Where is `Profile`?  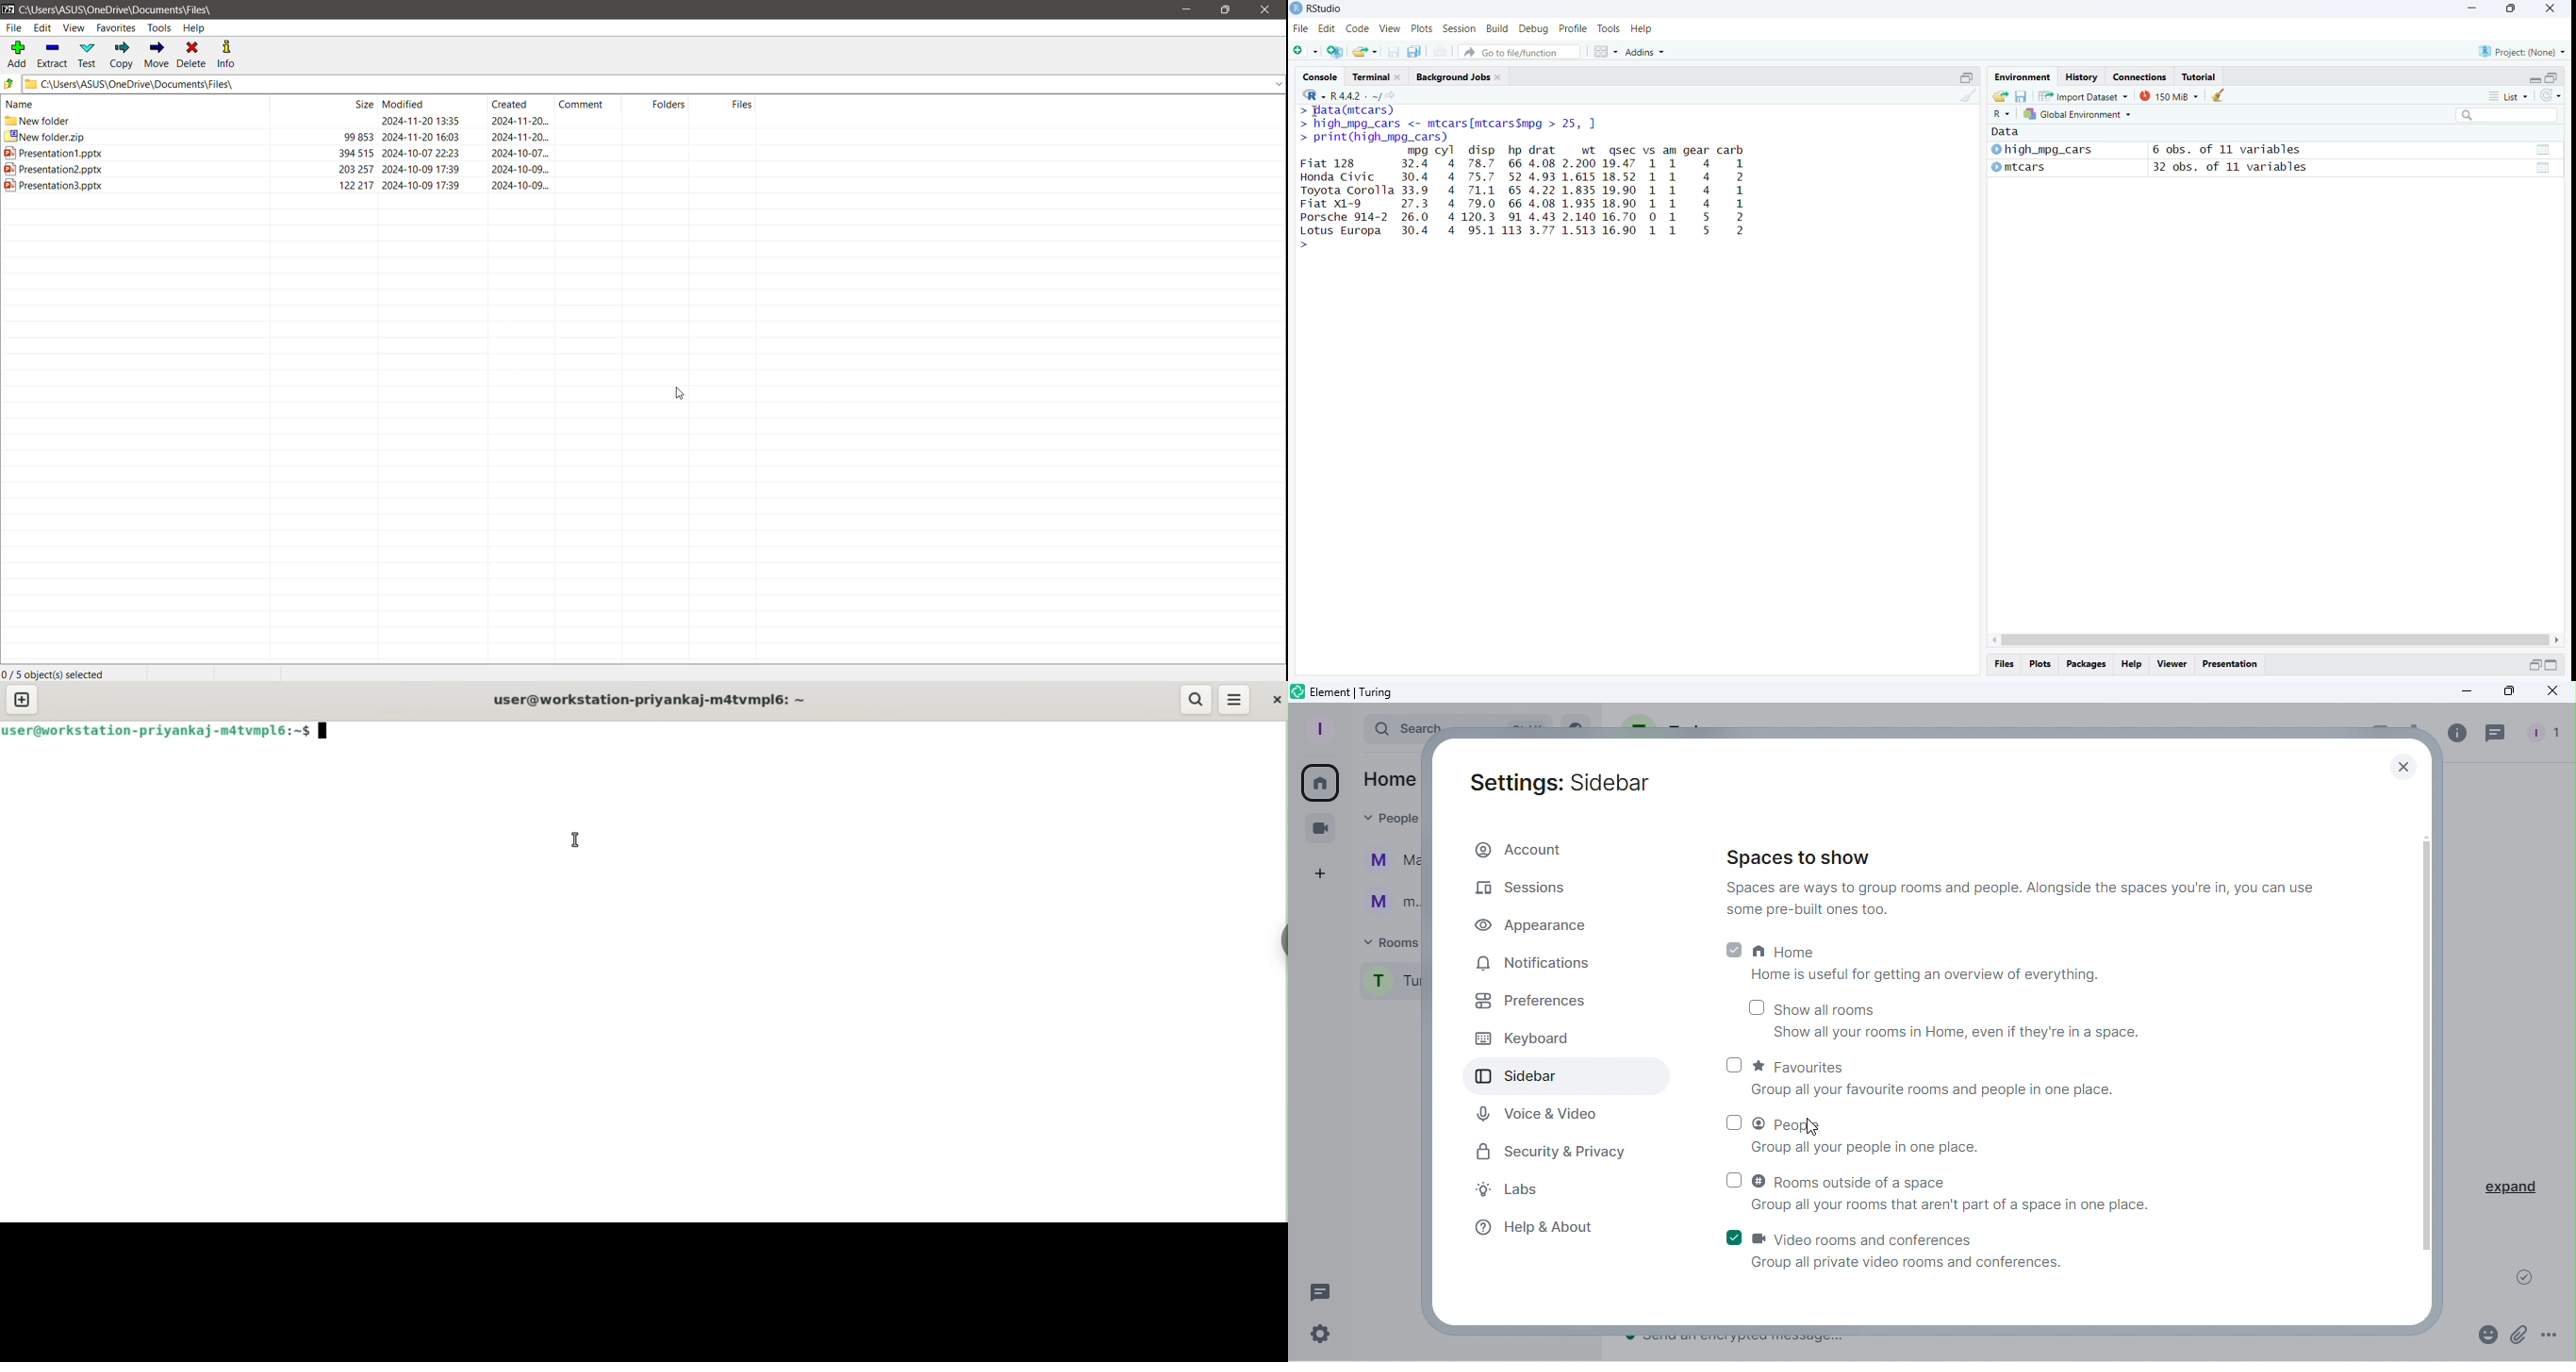 Profile is located at coordinates (1573, 29).